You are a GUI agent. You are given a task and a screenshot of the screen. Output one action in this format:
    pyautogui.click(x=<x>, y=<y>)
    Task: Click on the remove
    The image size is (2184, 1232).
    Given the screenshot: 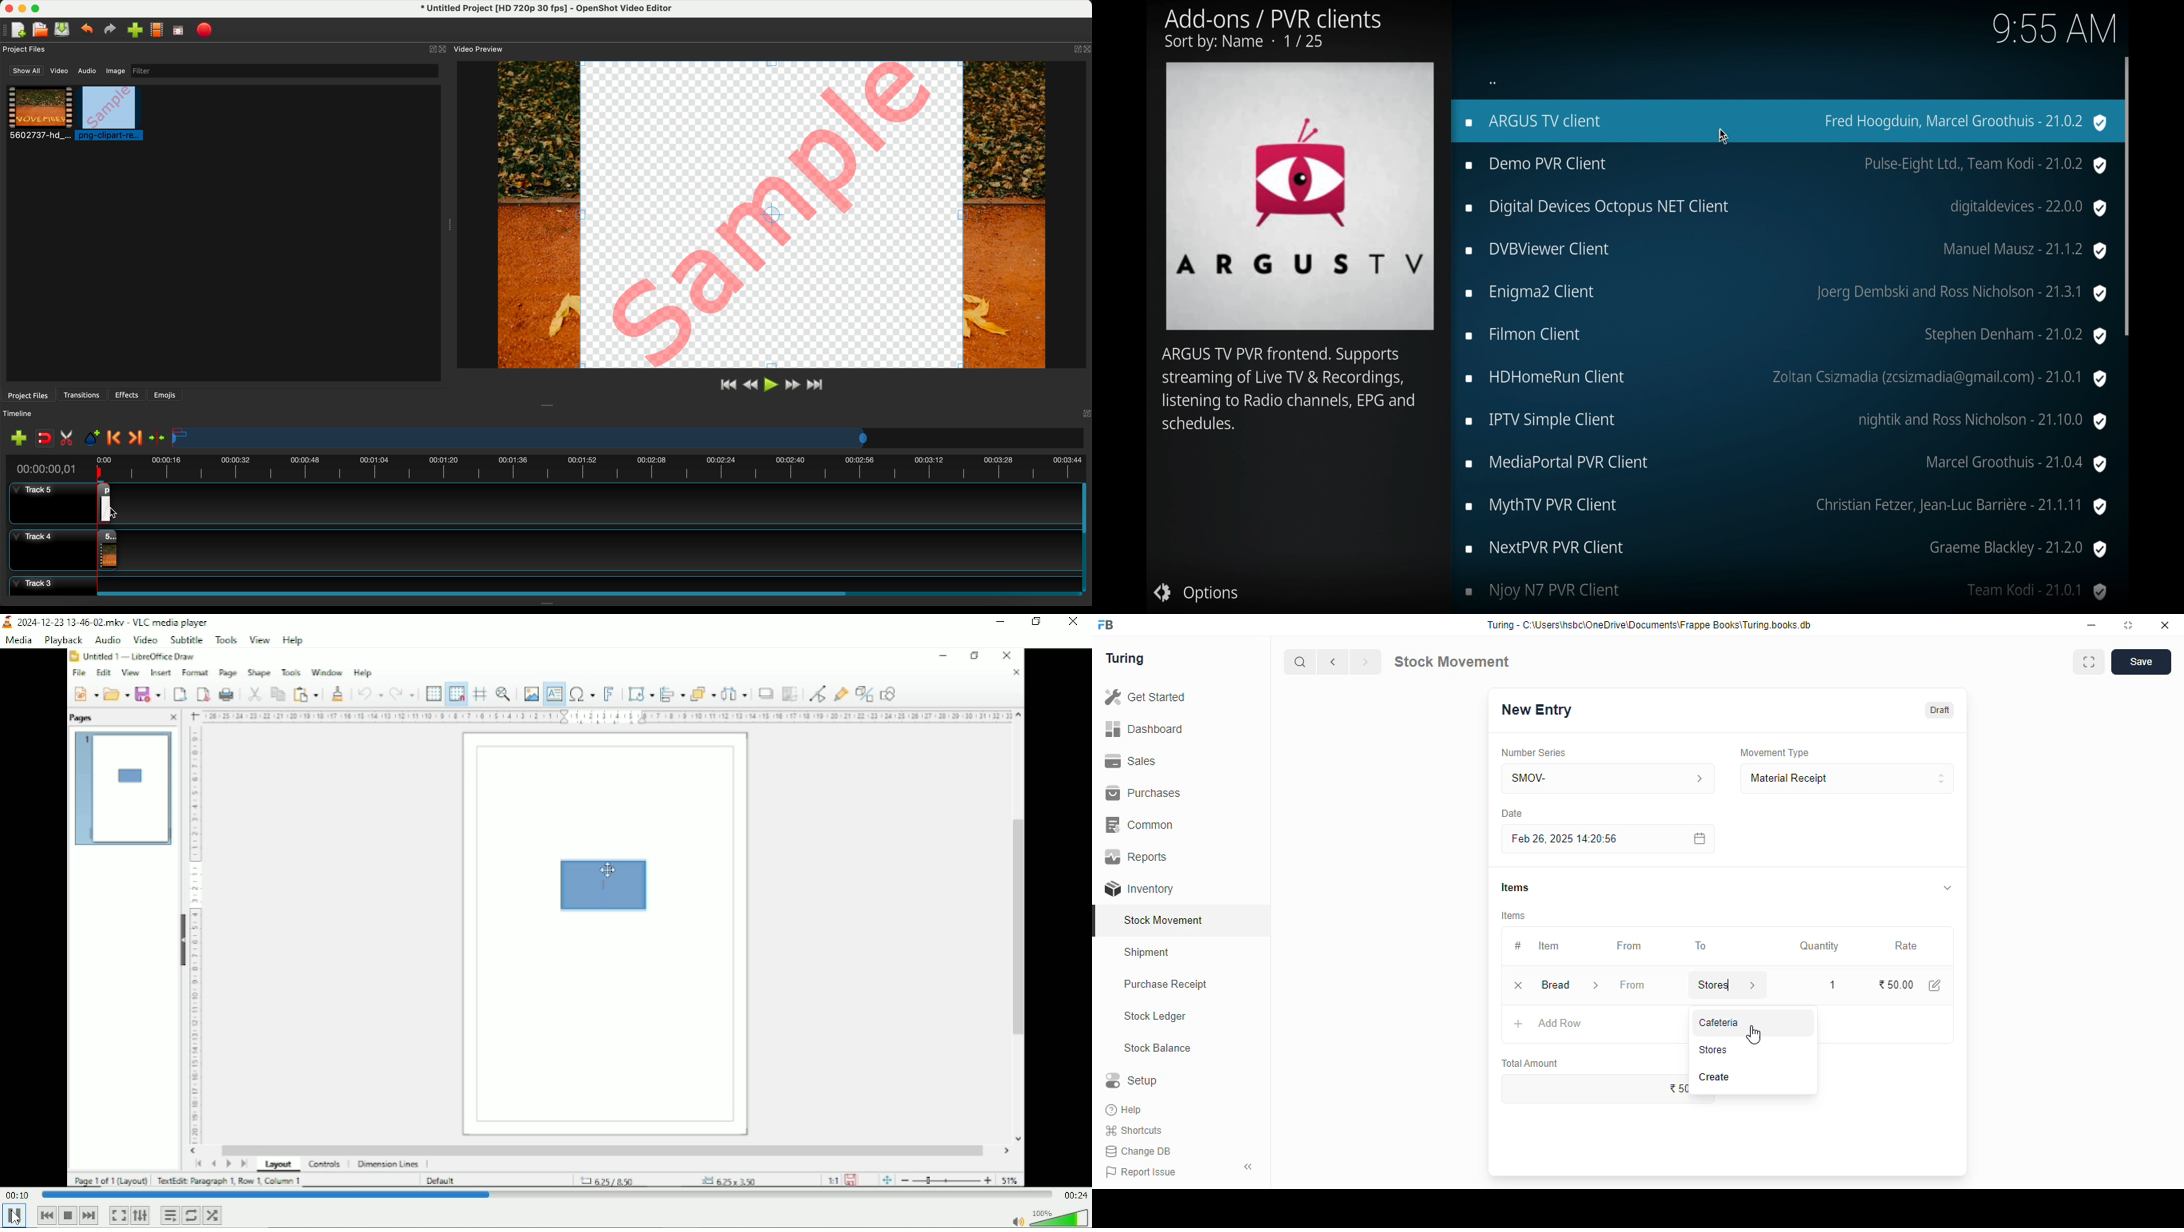 What is the action you would take?
    pyautogui.click(x=1518, y=987)
    